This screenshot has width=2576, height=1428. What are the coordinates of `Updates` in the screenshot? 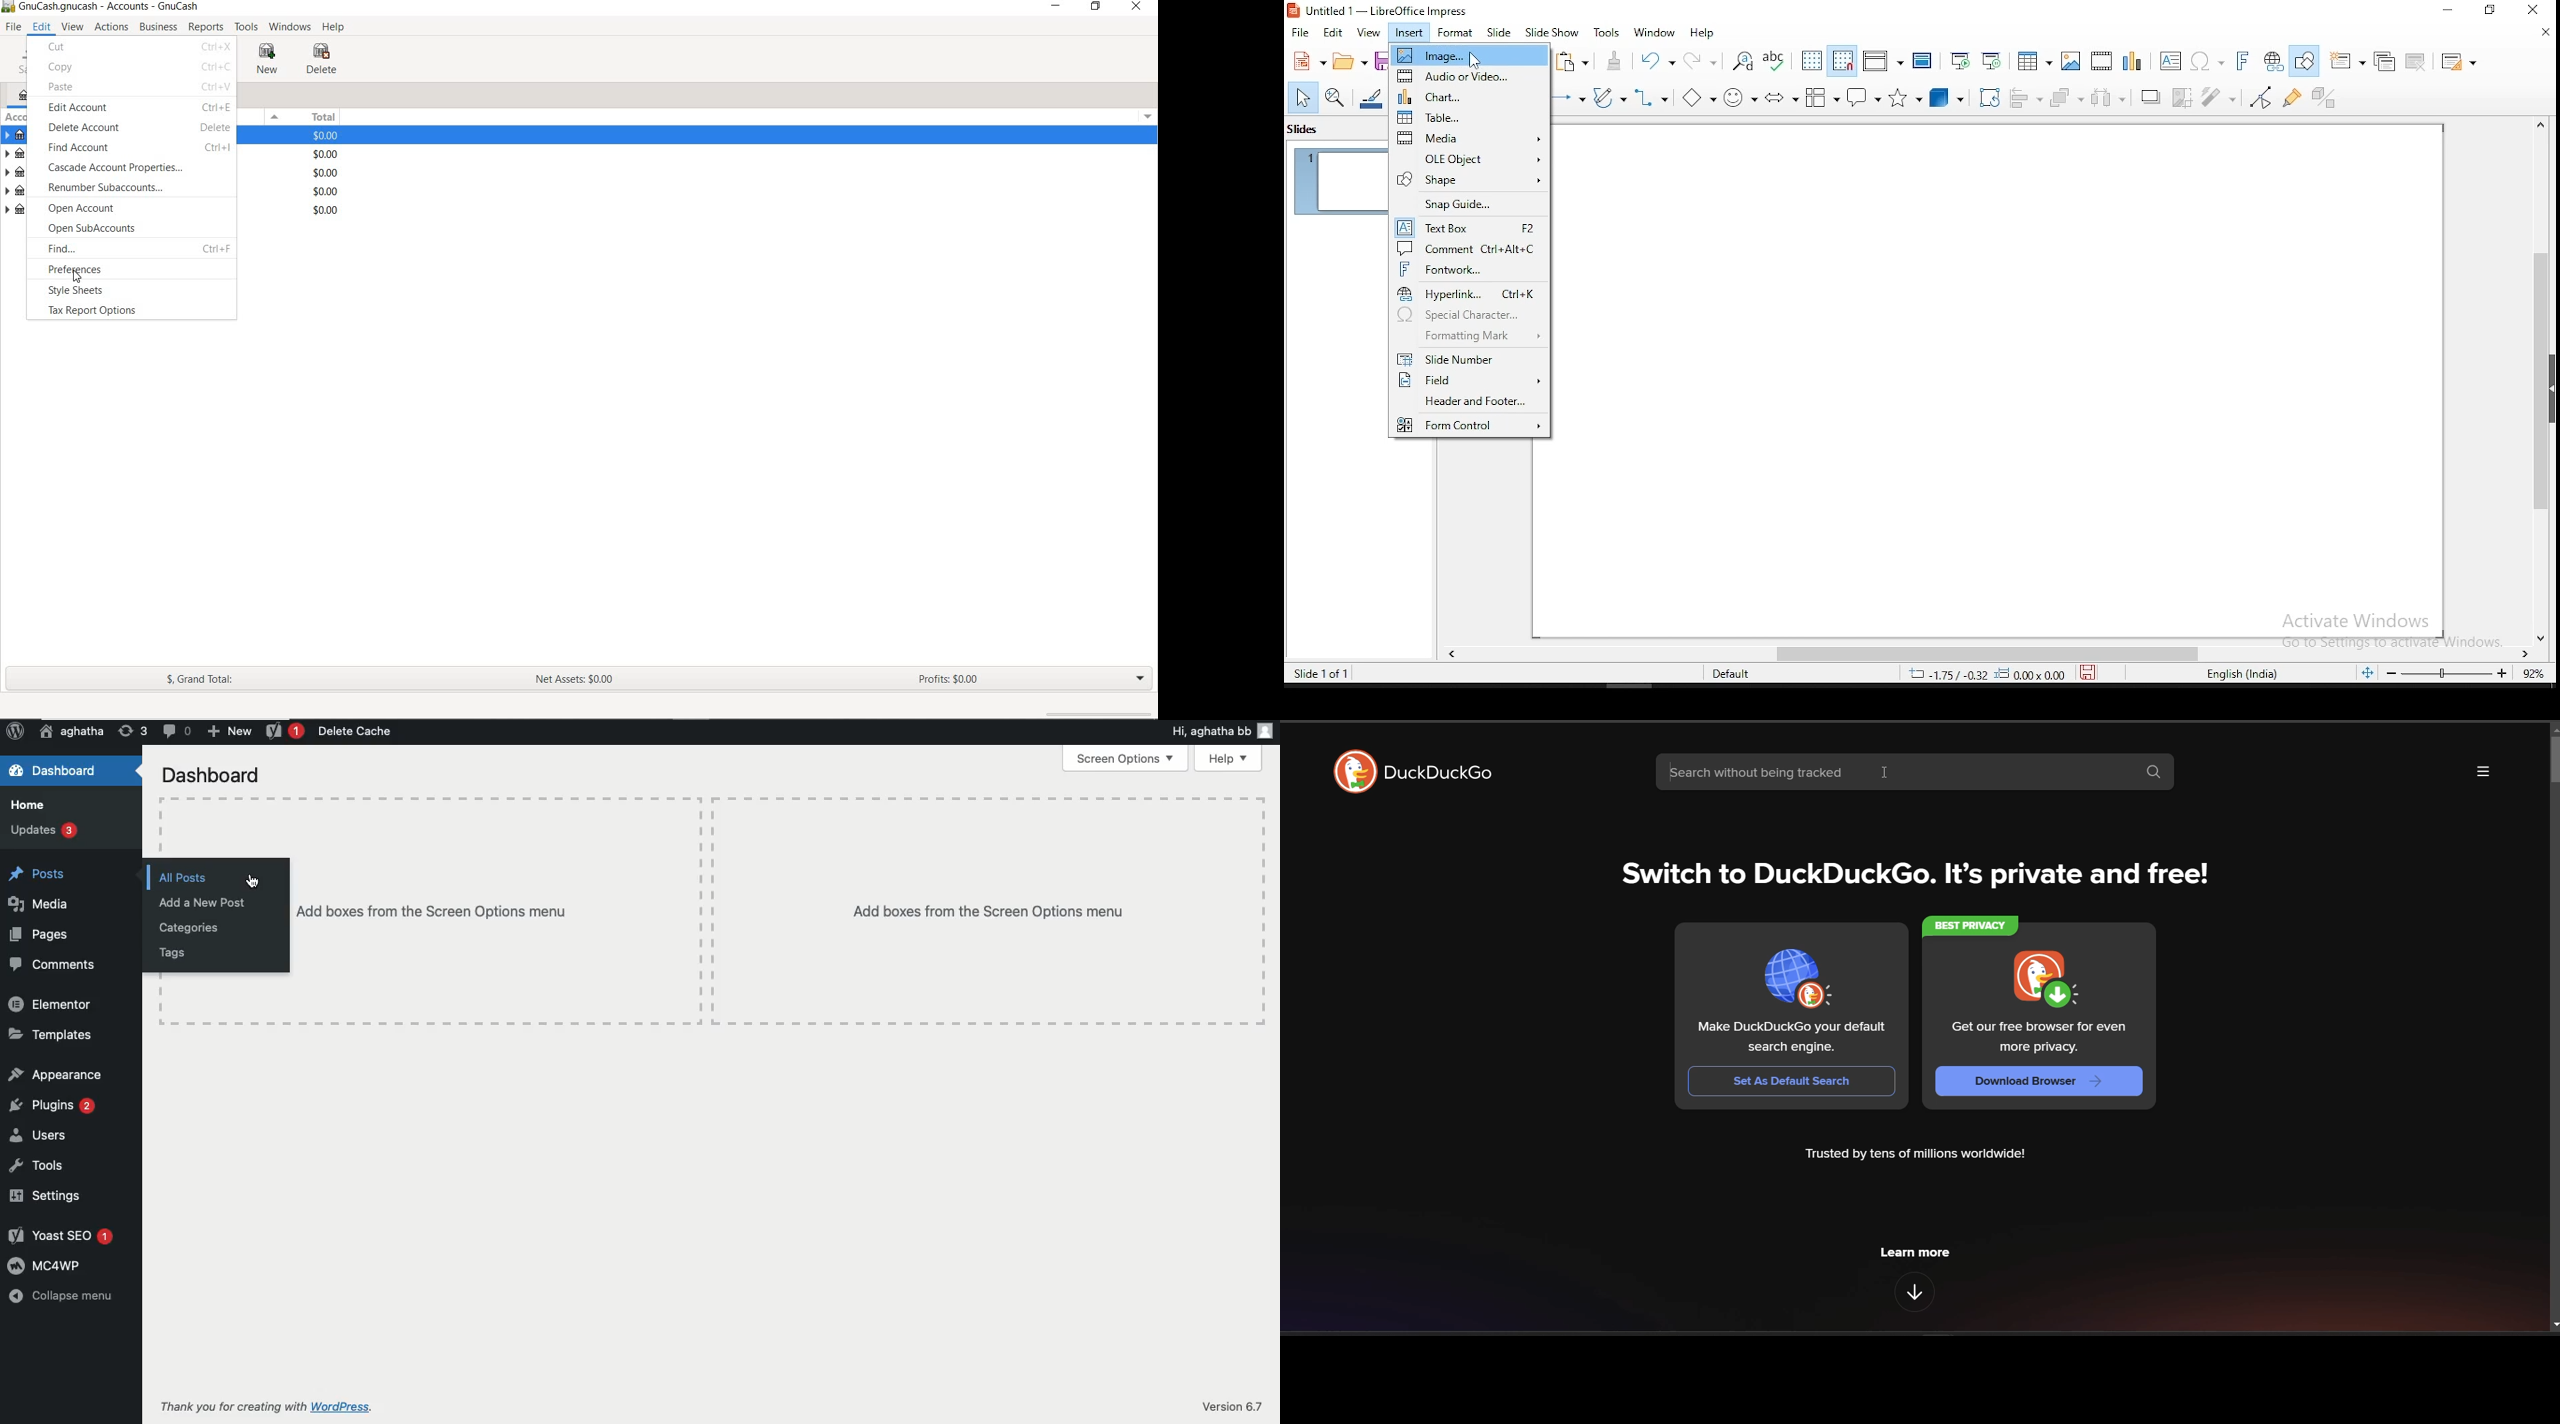 It's located at (42, 832).